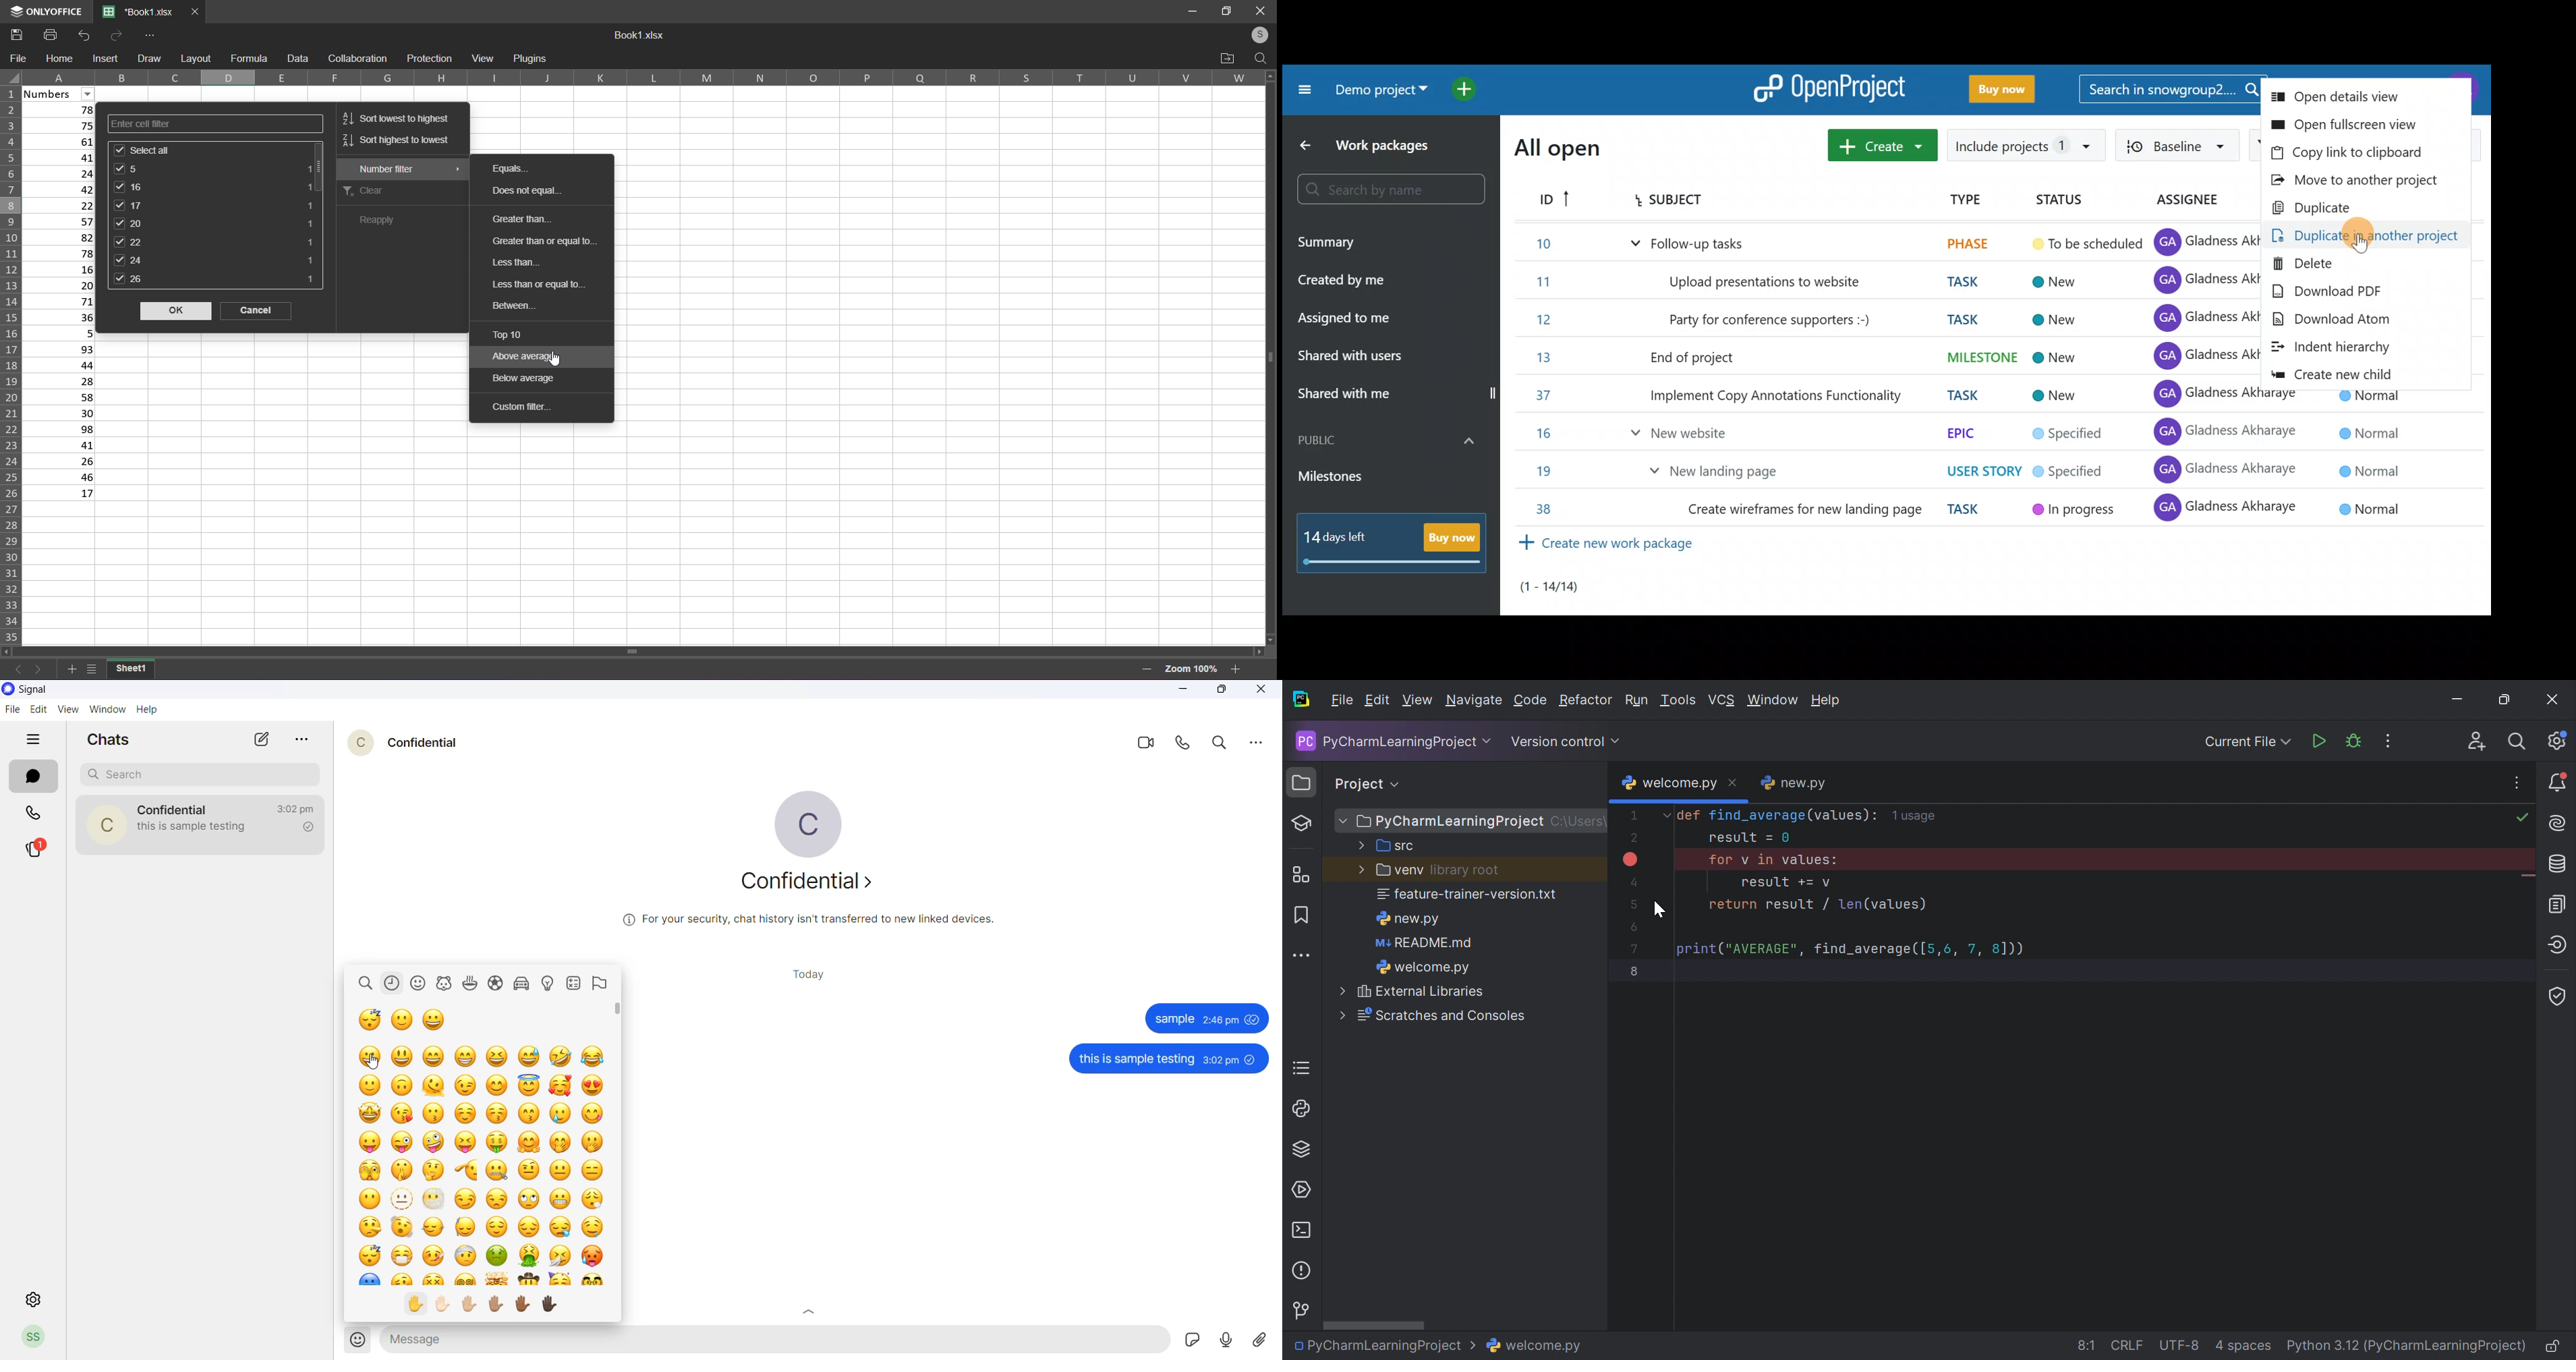  What do you see at coordinates (2086, 1344) in the screenshot?
I see `8:1` at bounding box center [2086, 1344].